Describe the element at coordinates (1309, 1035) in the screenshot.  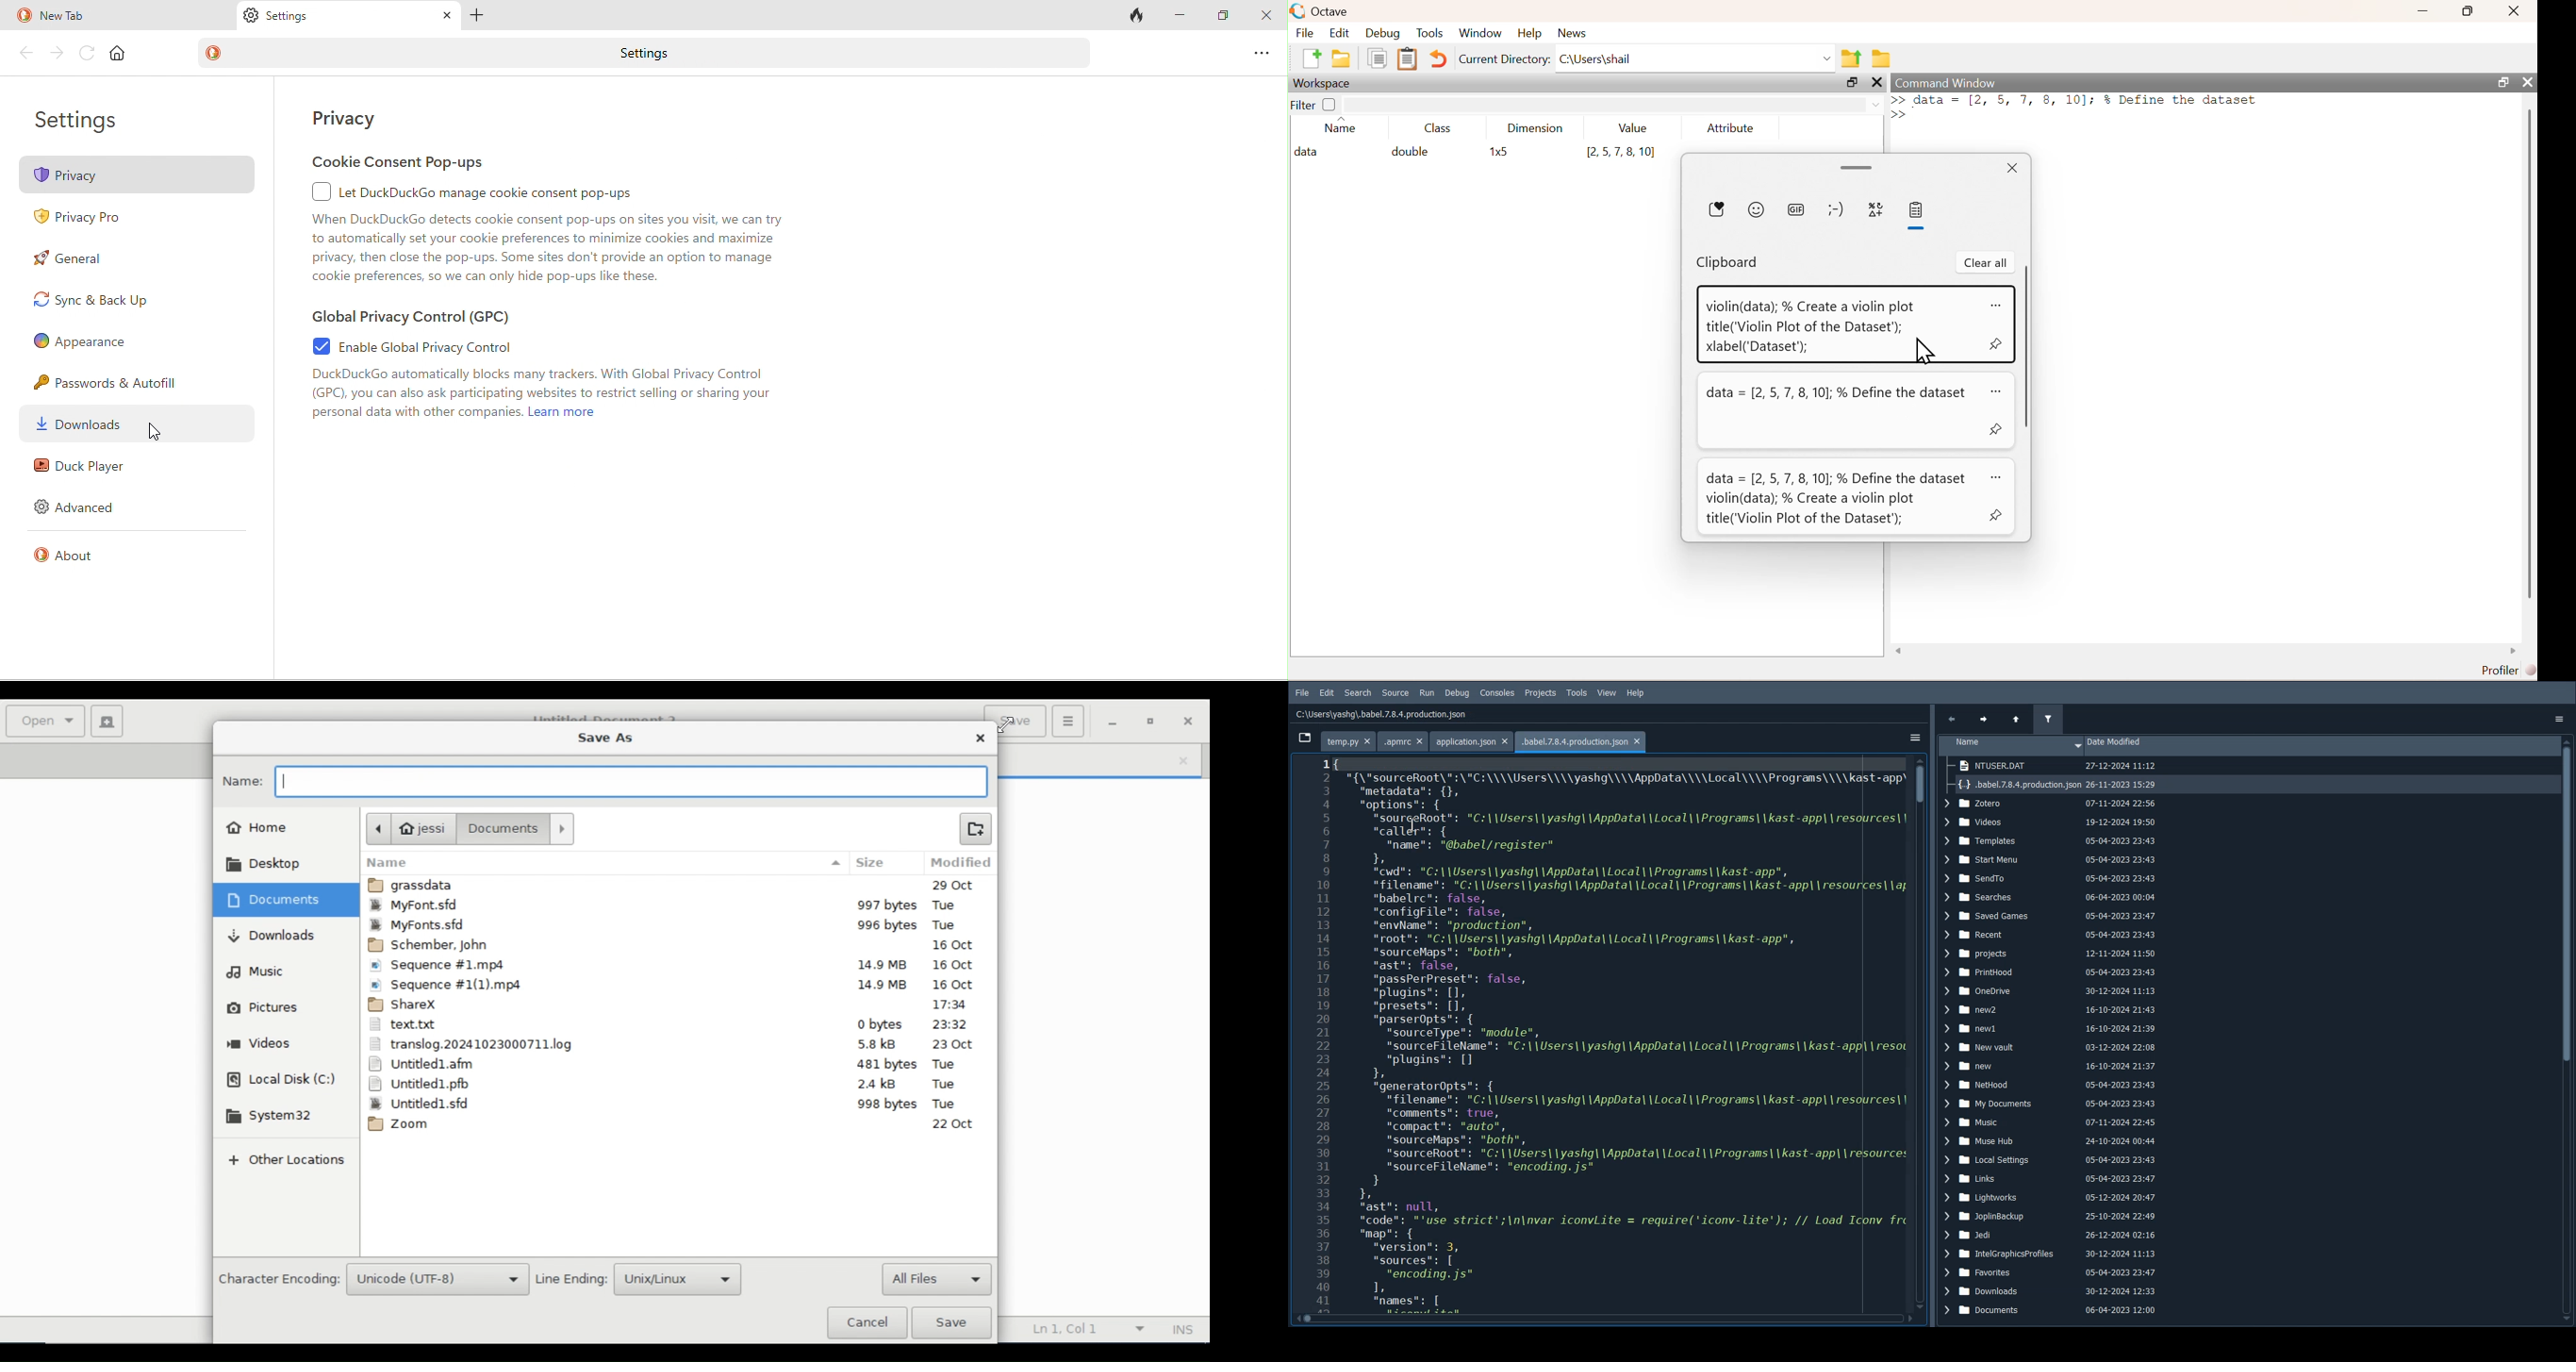
I see `Line number` at that location.